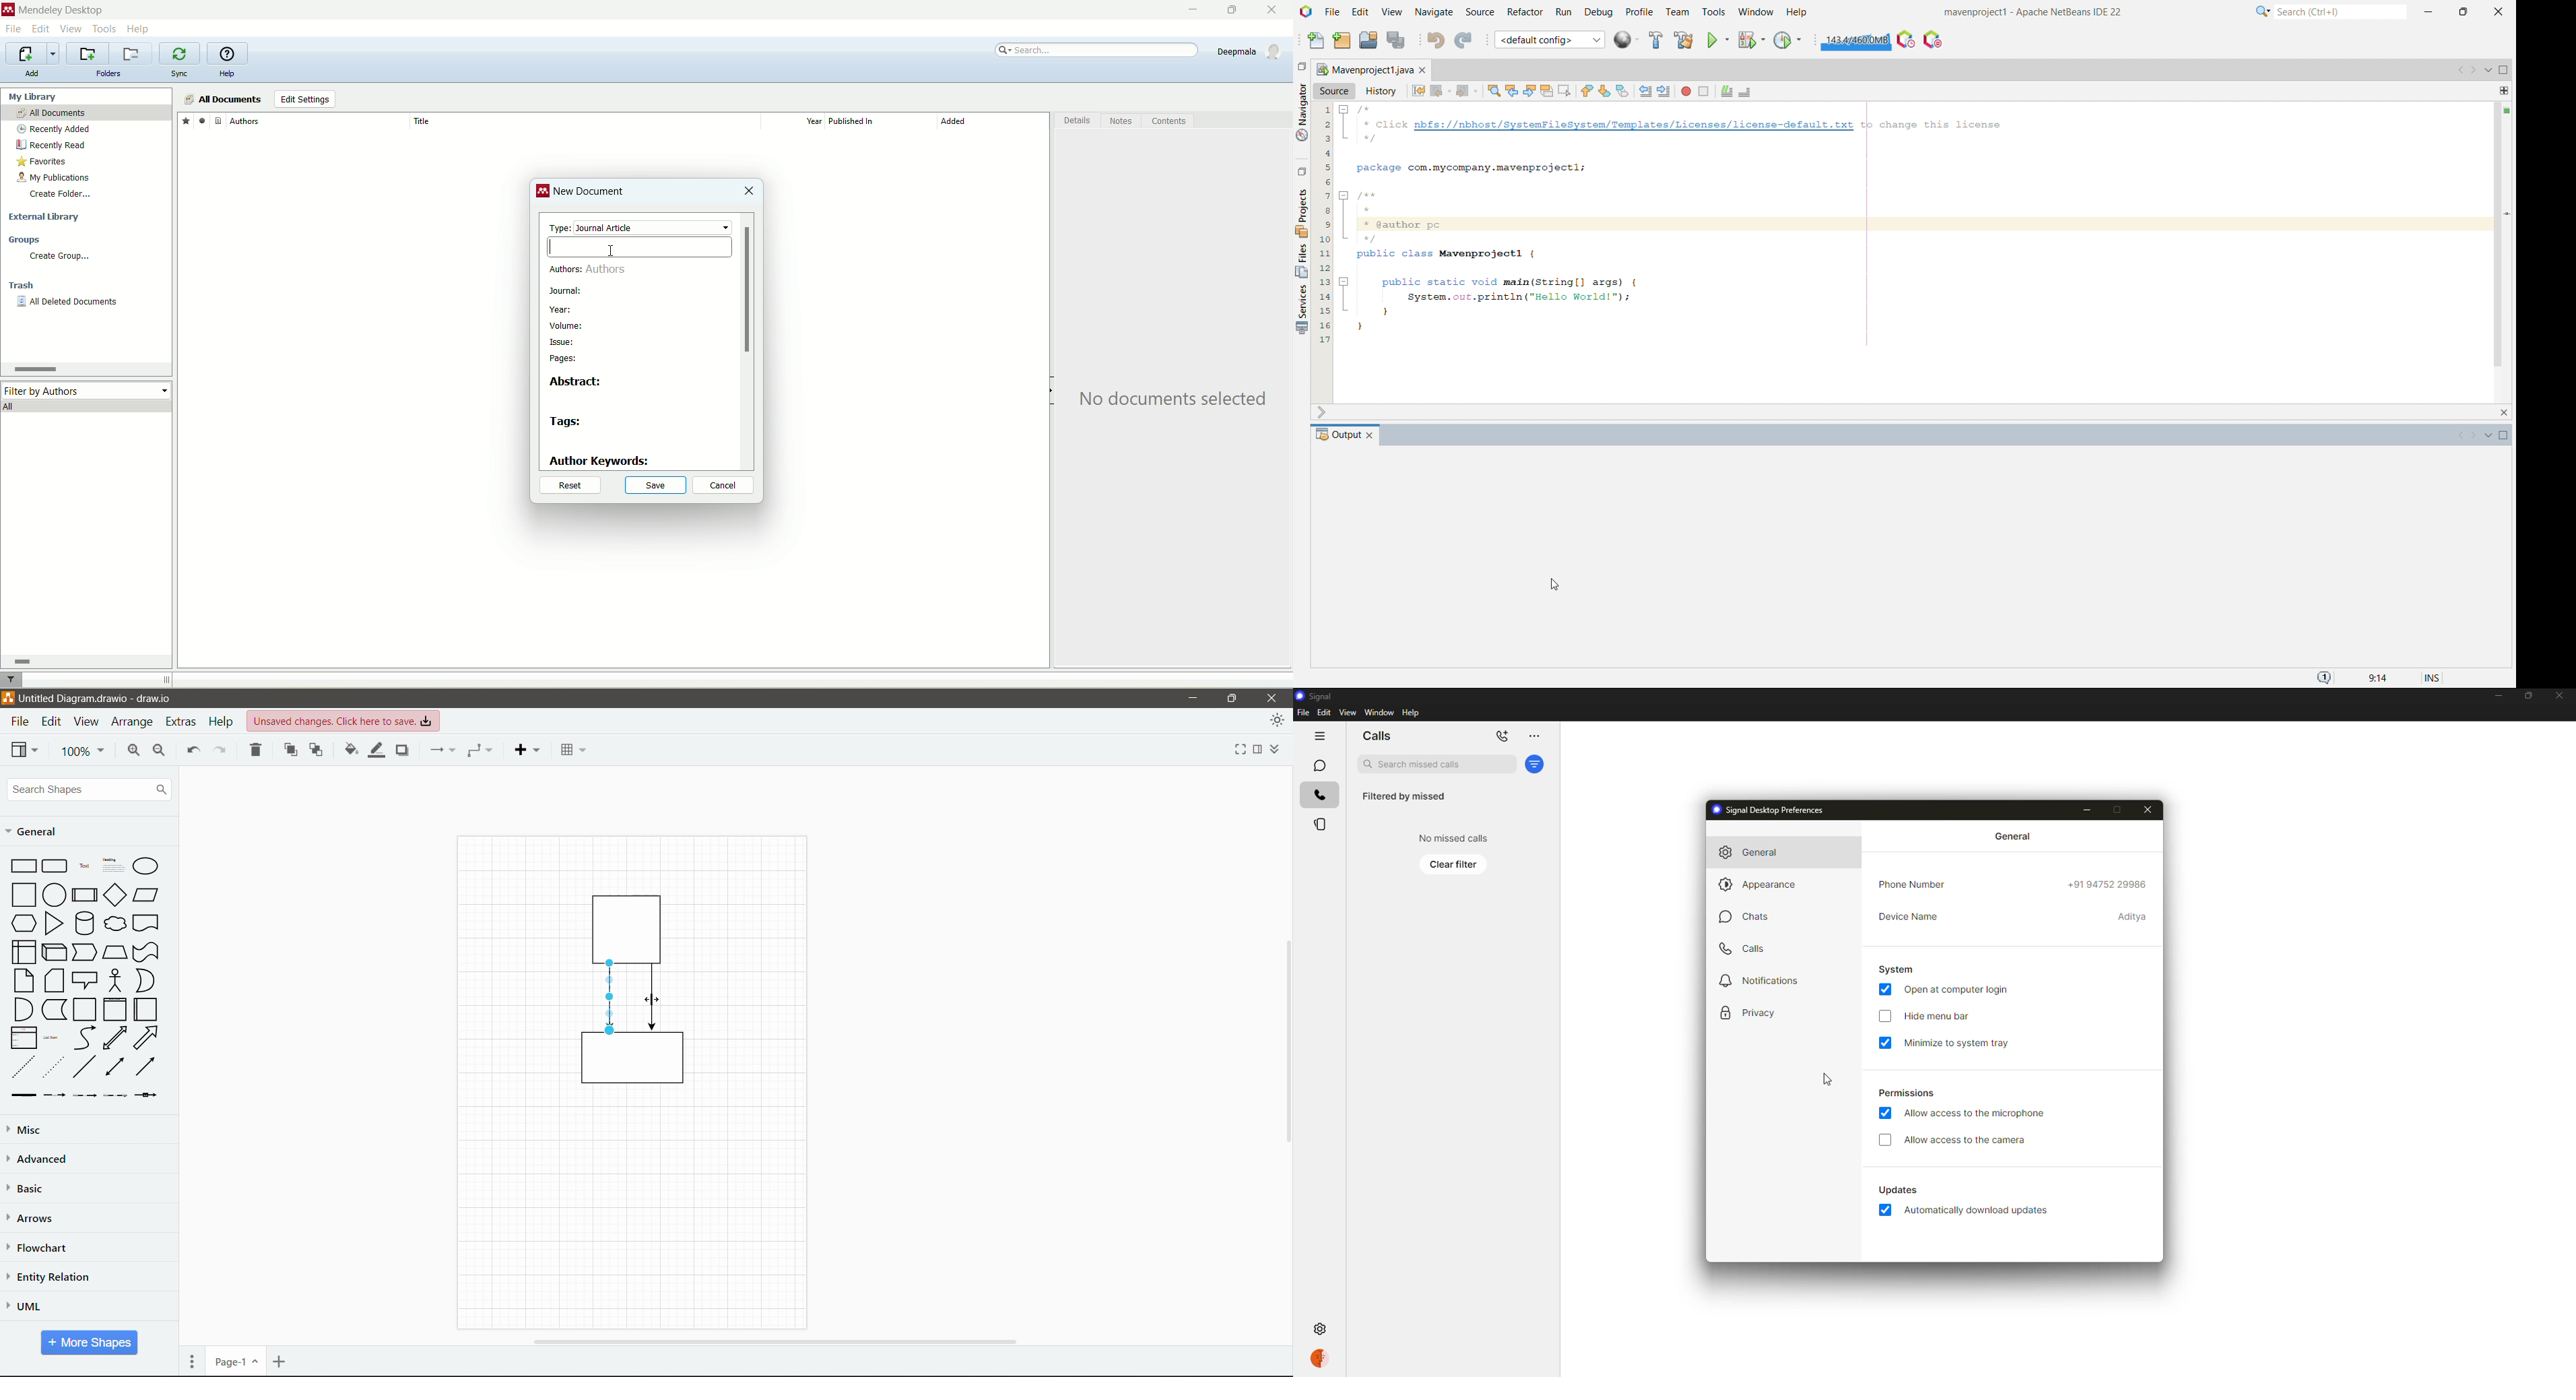 This screenshot has height=1400, width=2576. I want to click on container, so click(630, 926).